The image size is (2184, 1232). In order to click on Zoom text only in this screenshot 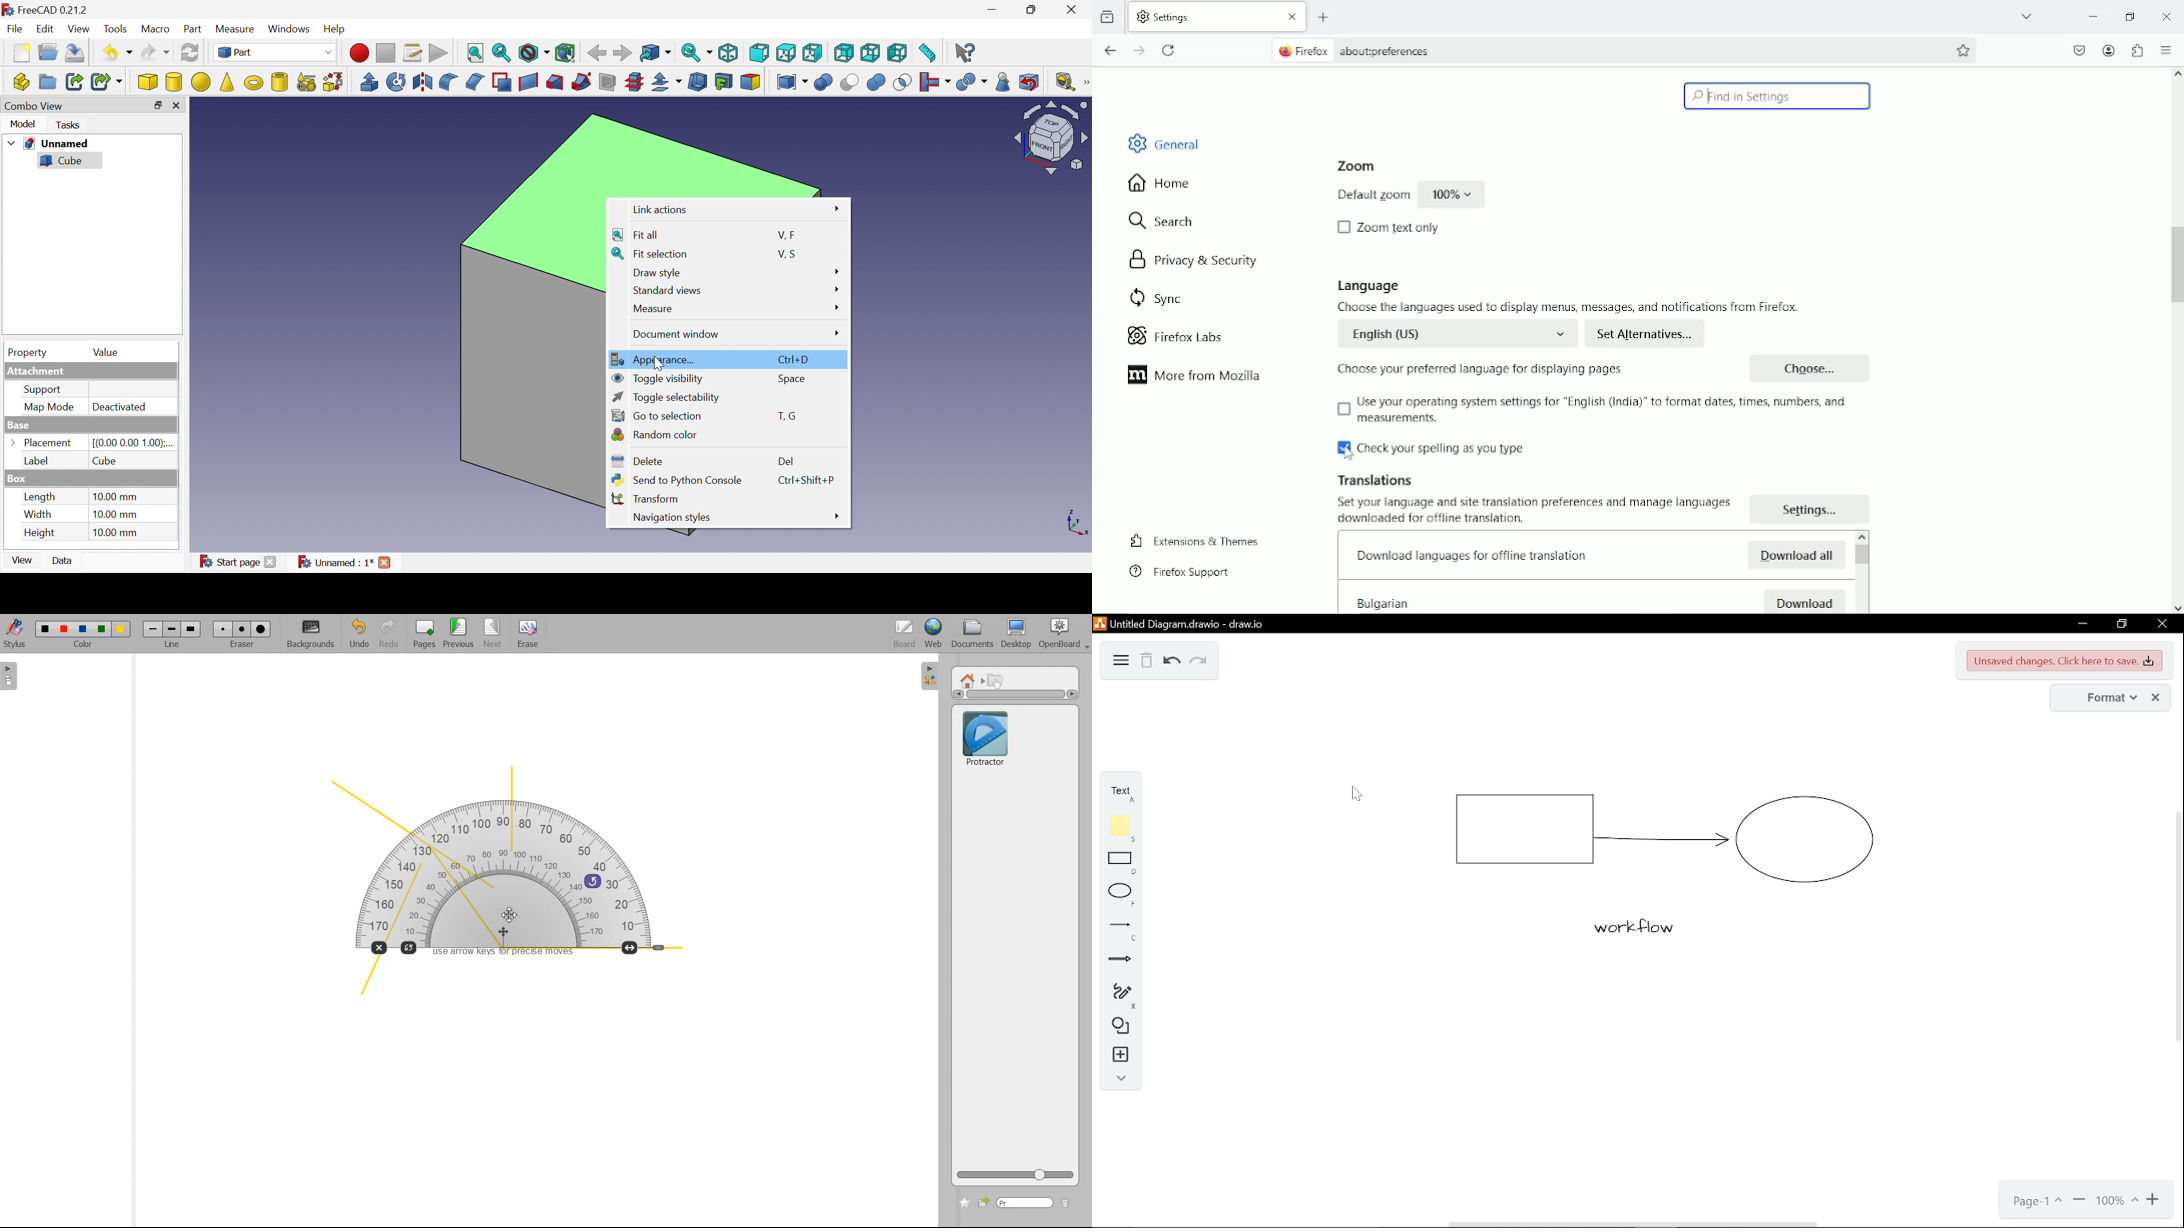, I will do `click(1393, 230)`.